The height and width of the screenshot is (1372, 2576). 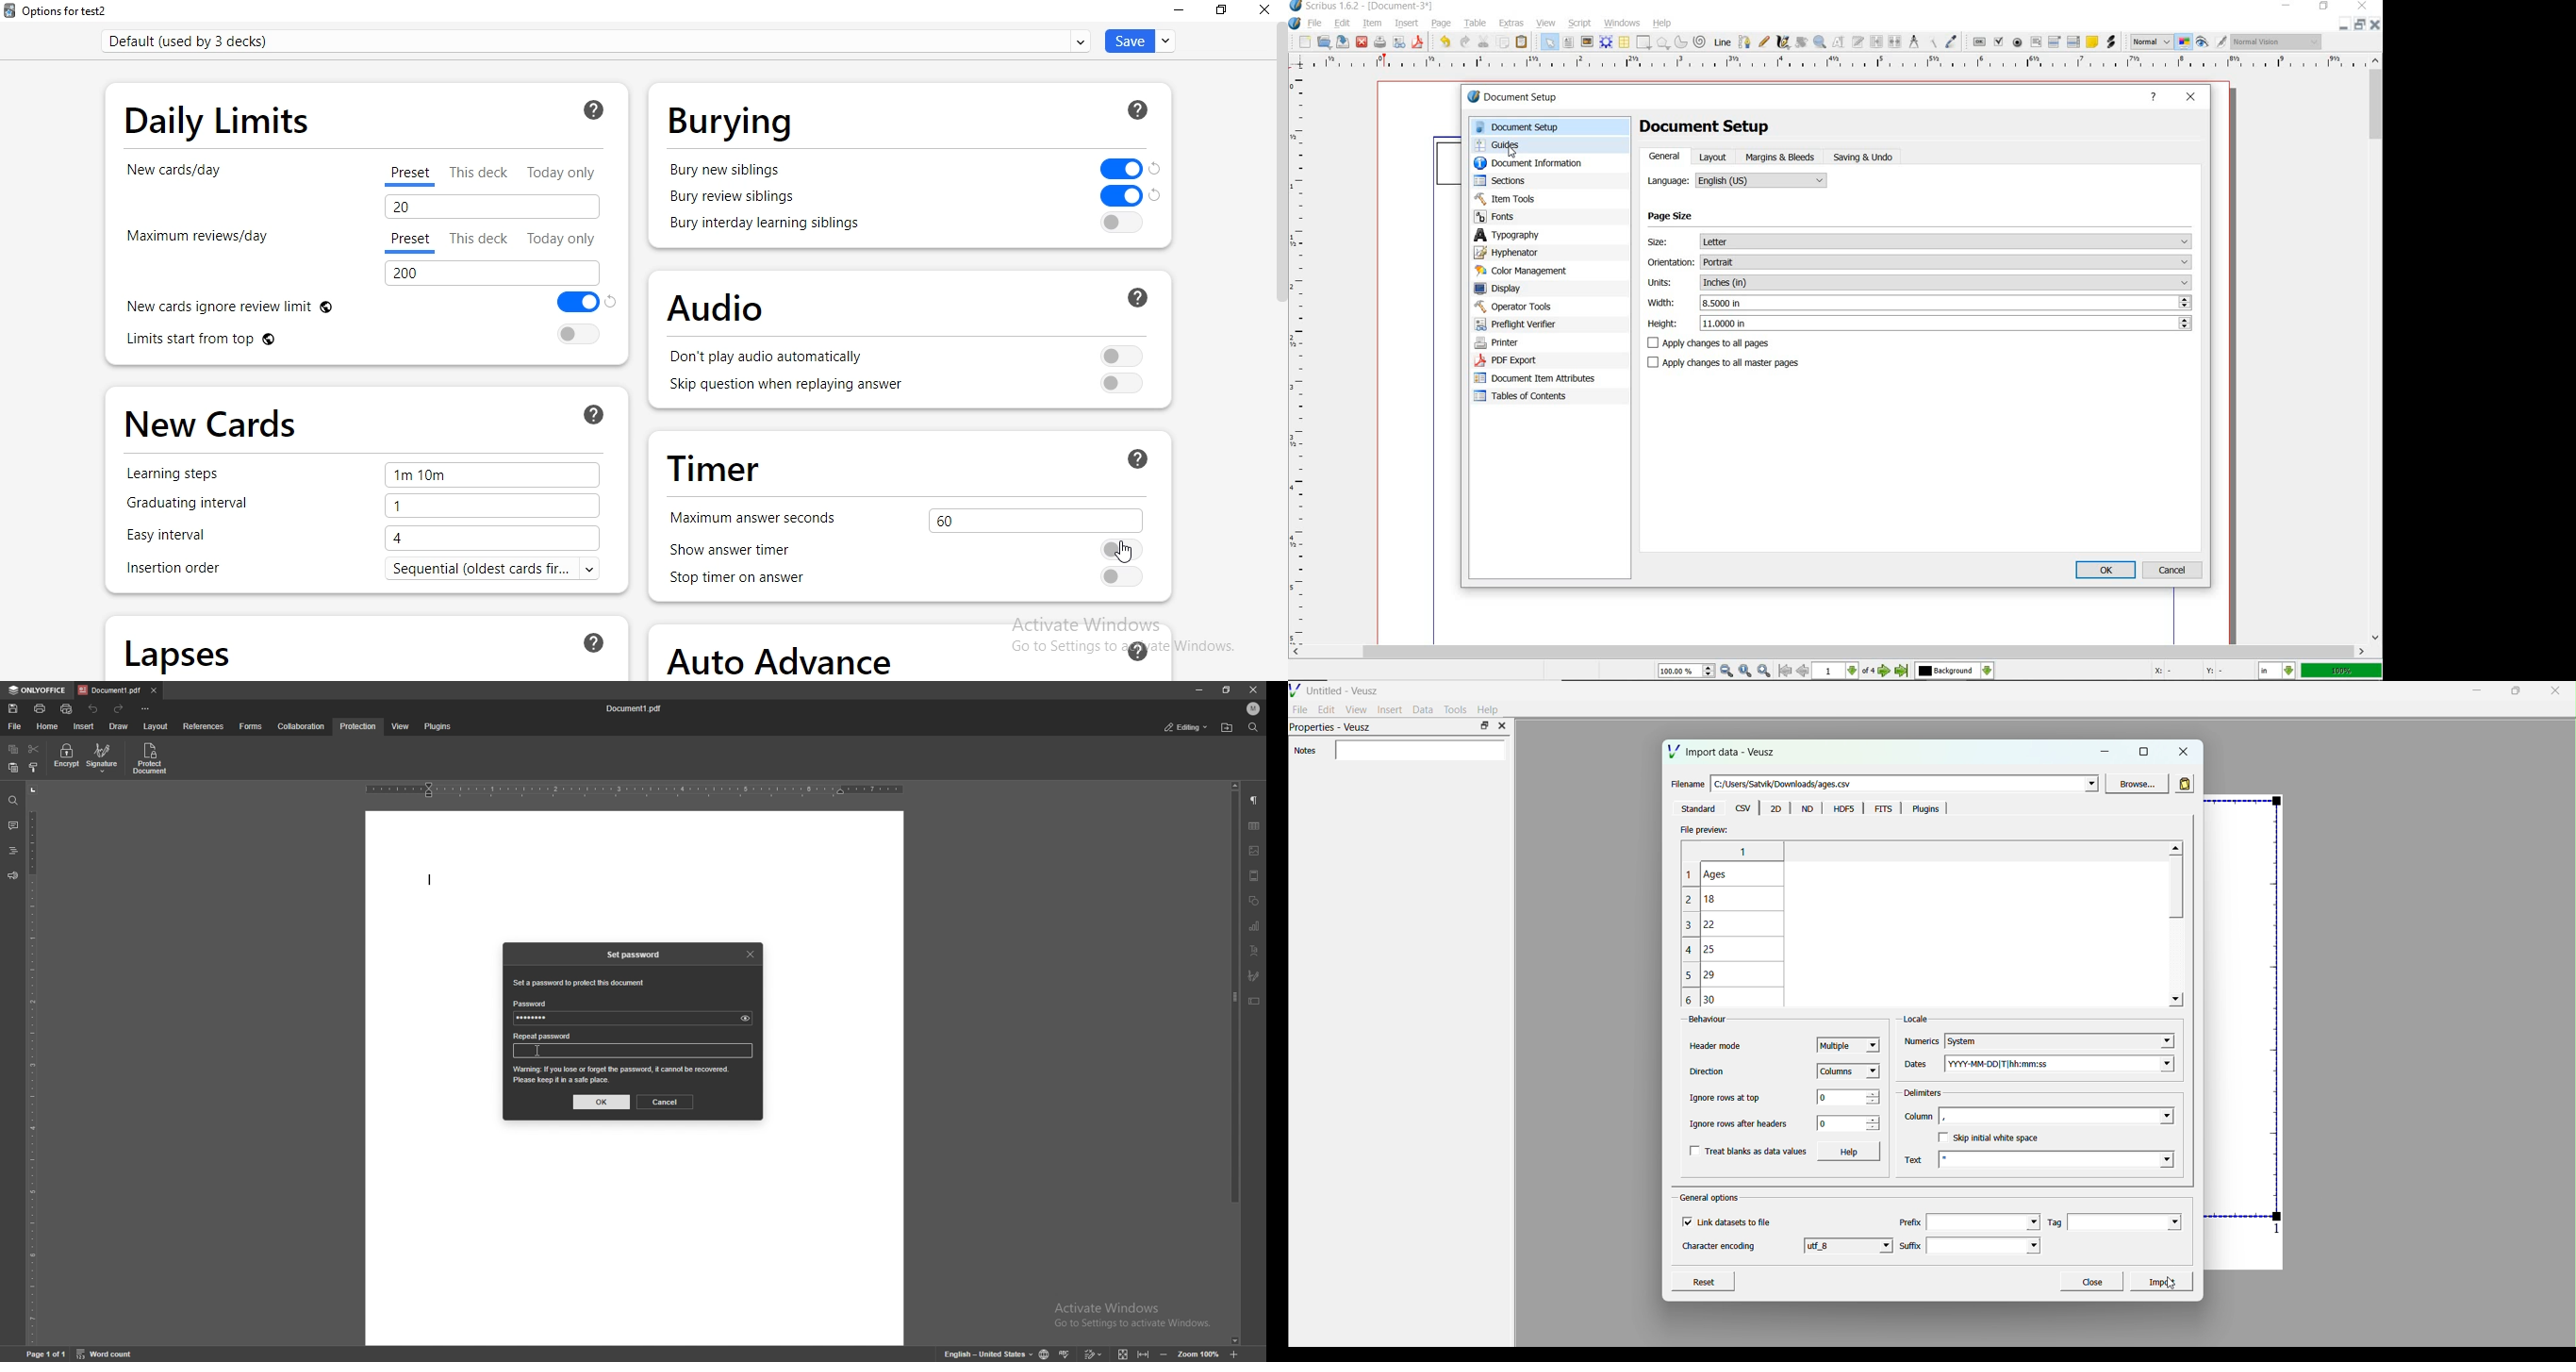 What do you see at coordinates (1728, 363) in the screenshot?
I see `apply changes to all master pages` at bounding box center [1728, 363].